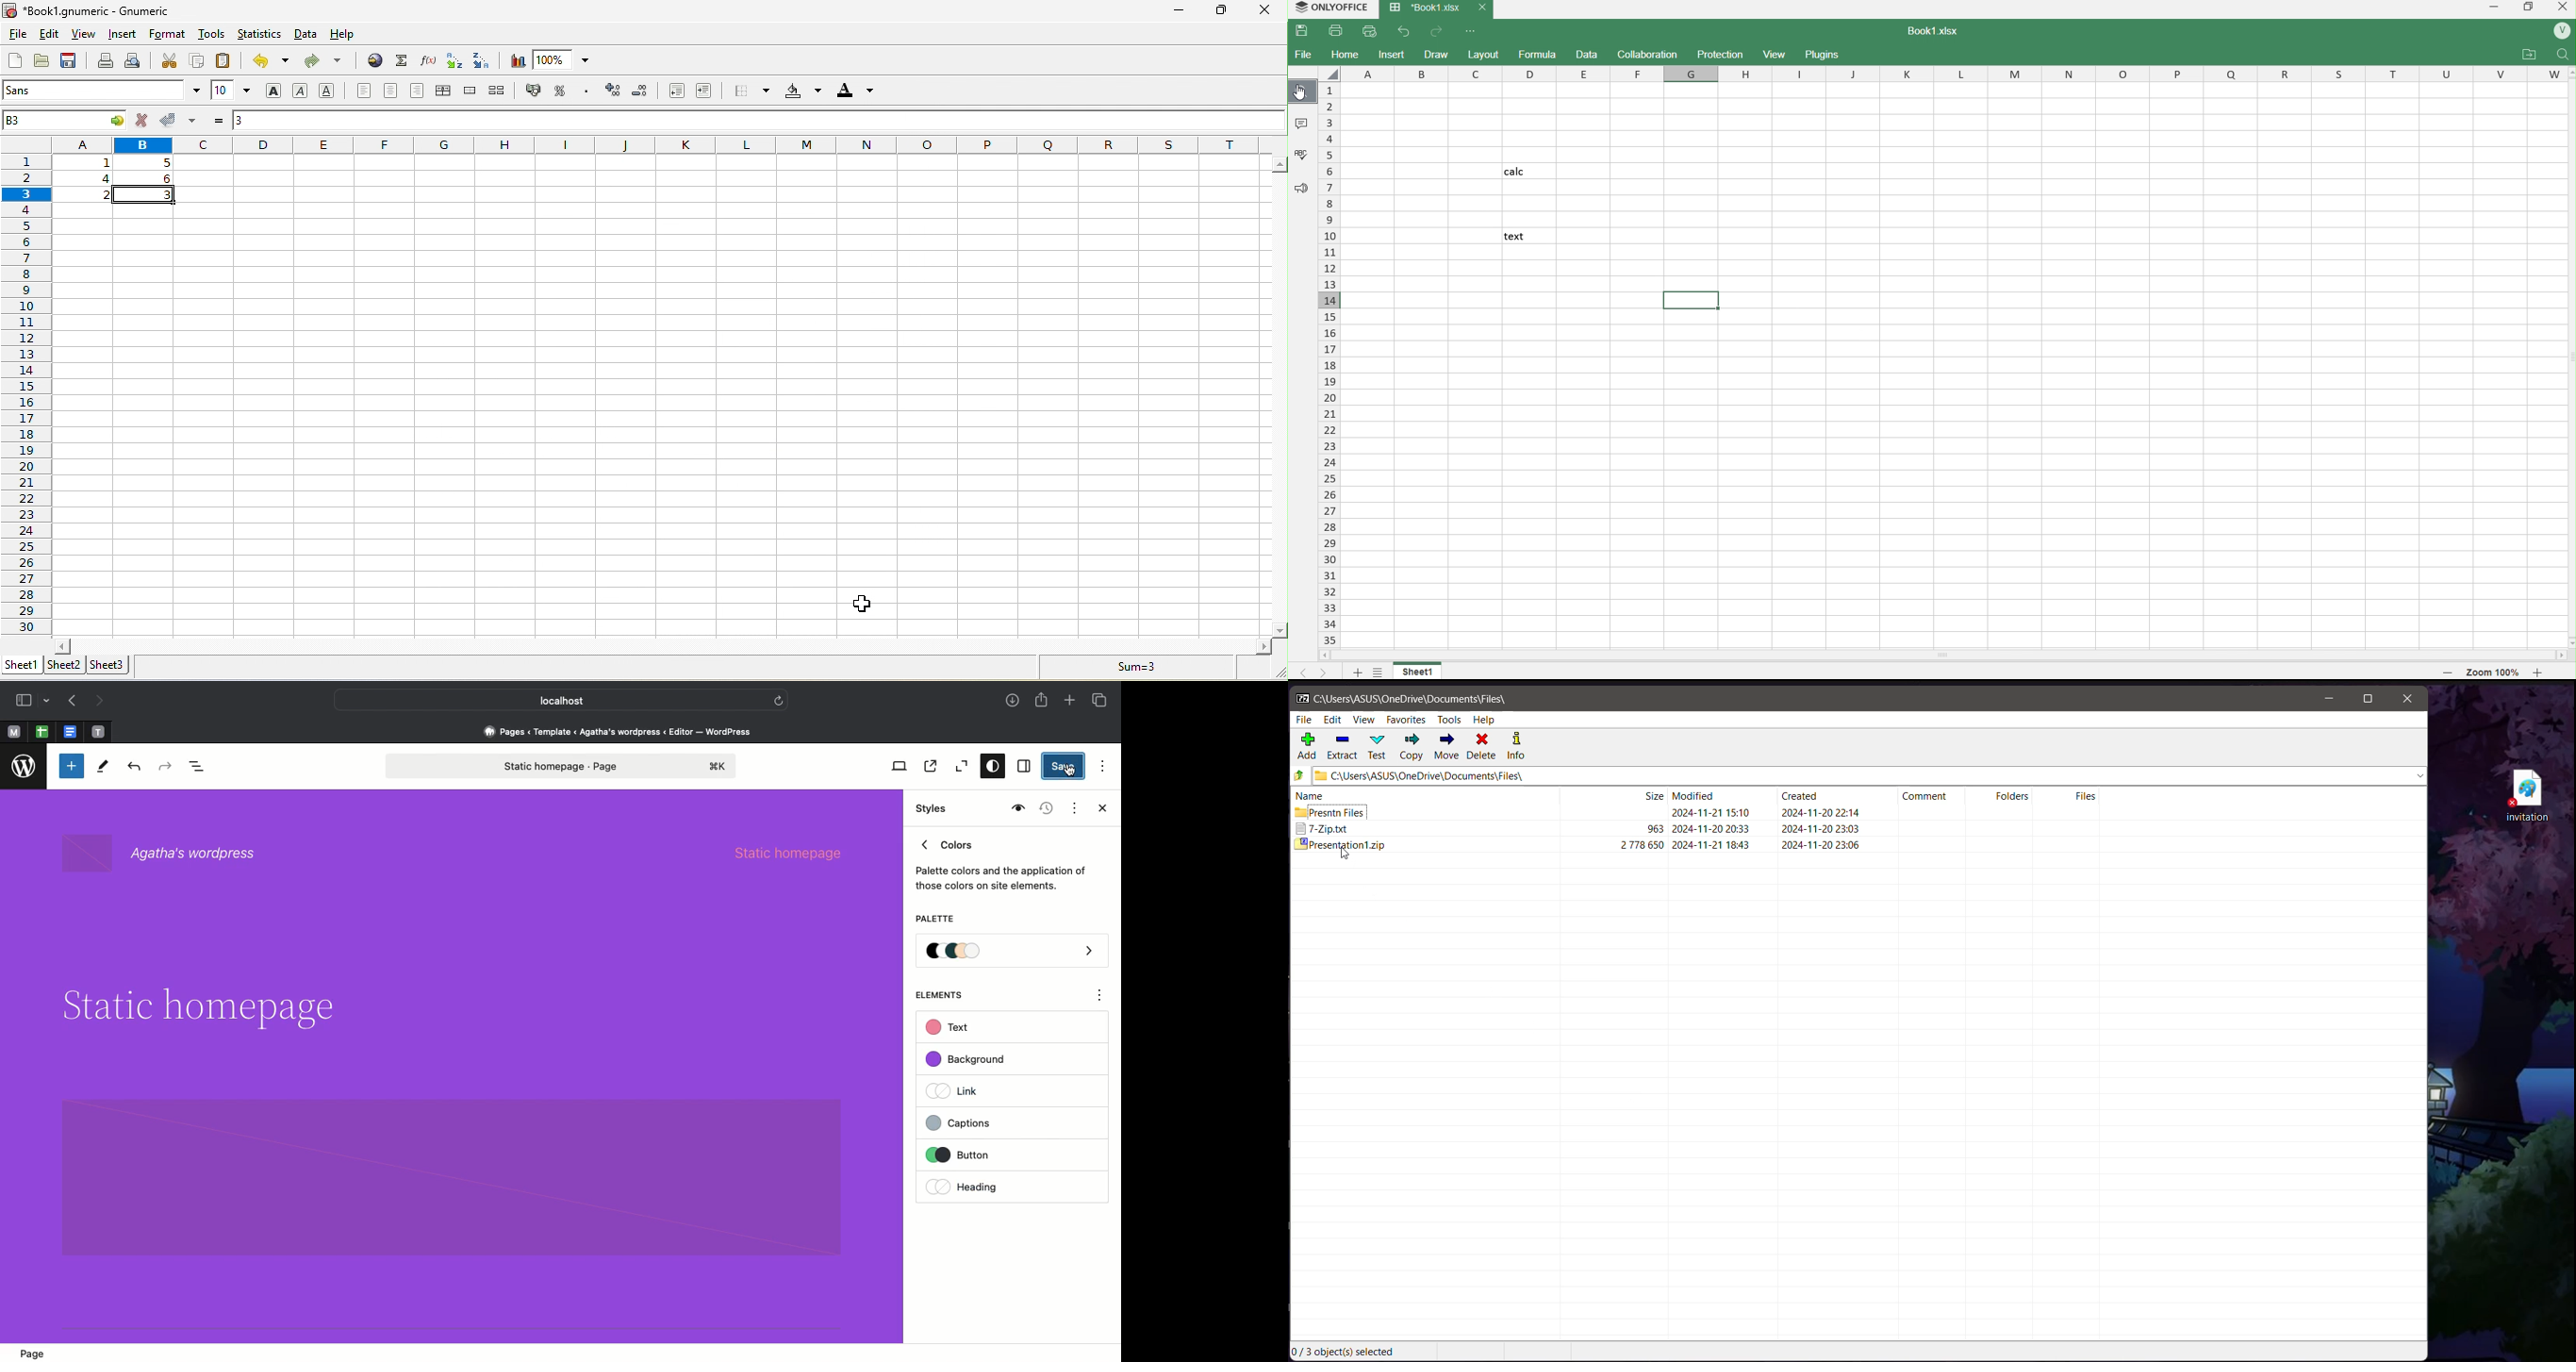 The width and height of the screenshot is (2576, 1372). Describe the element at coordinates (1002, 862) in the screenshot. I see `Colors` at that location.